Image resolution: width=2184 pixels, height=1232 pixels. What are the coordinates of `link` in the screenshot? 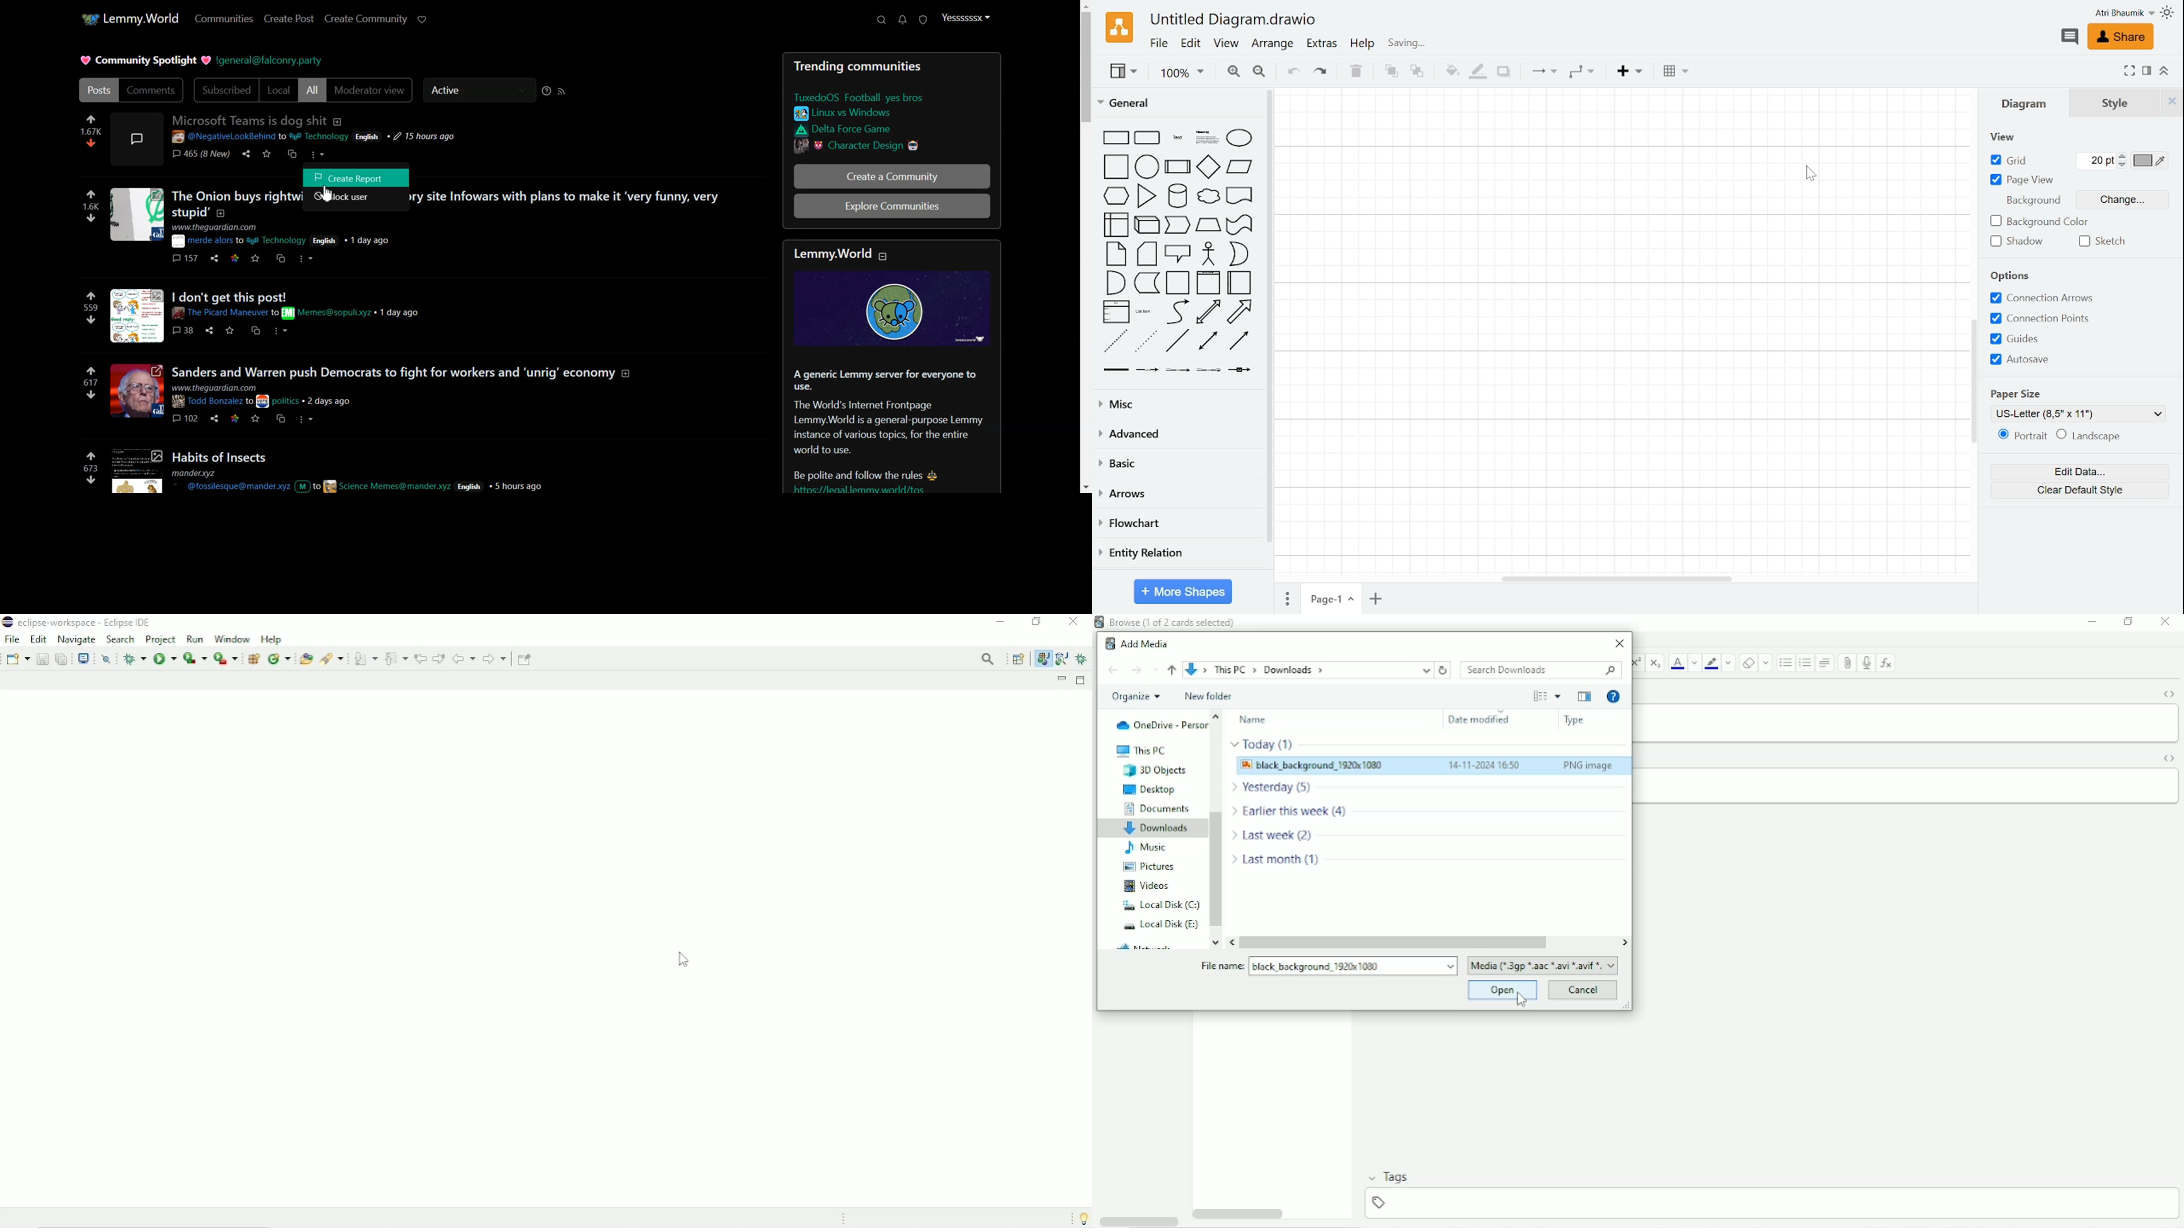 It's located at (235, 418).